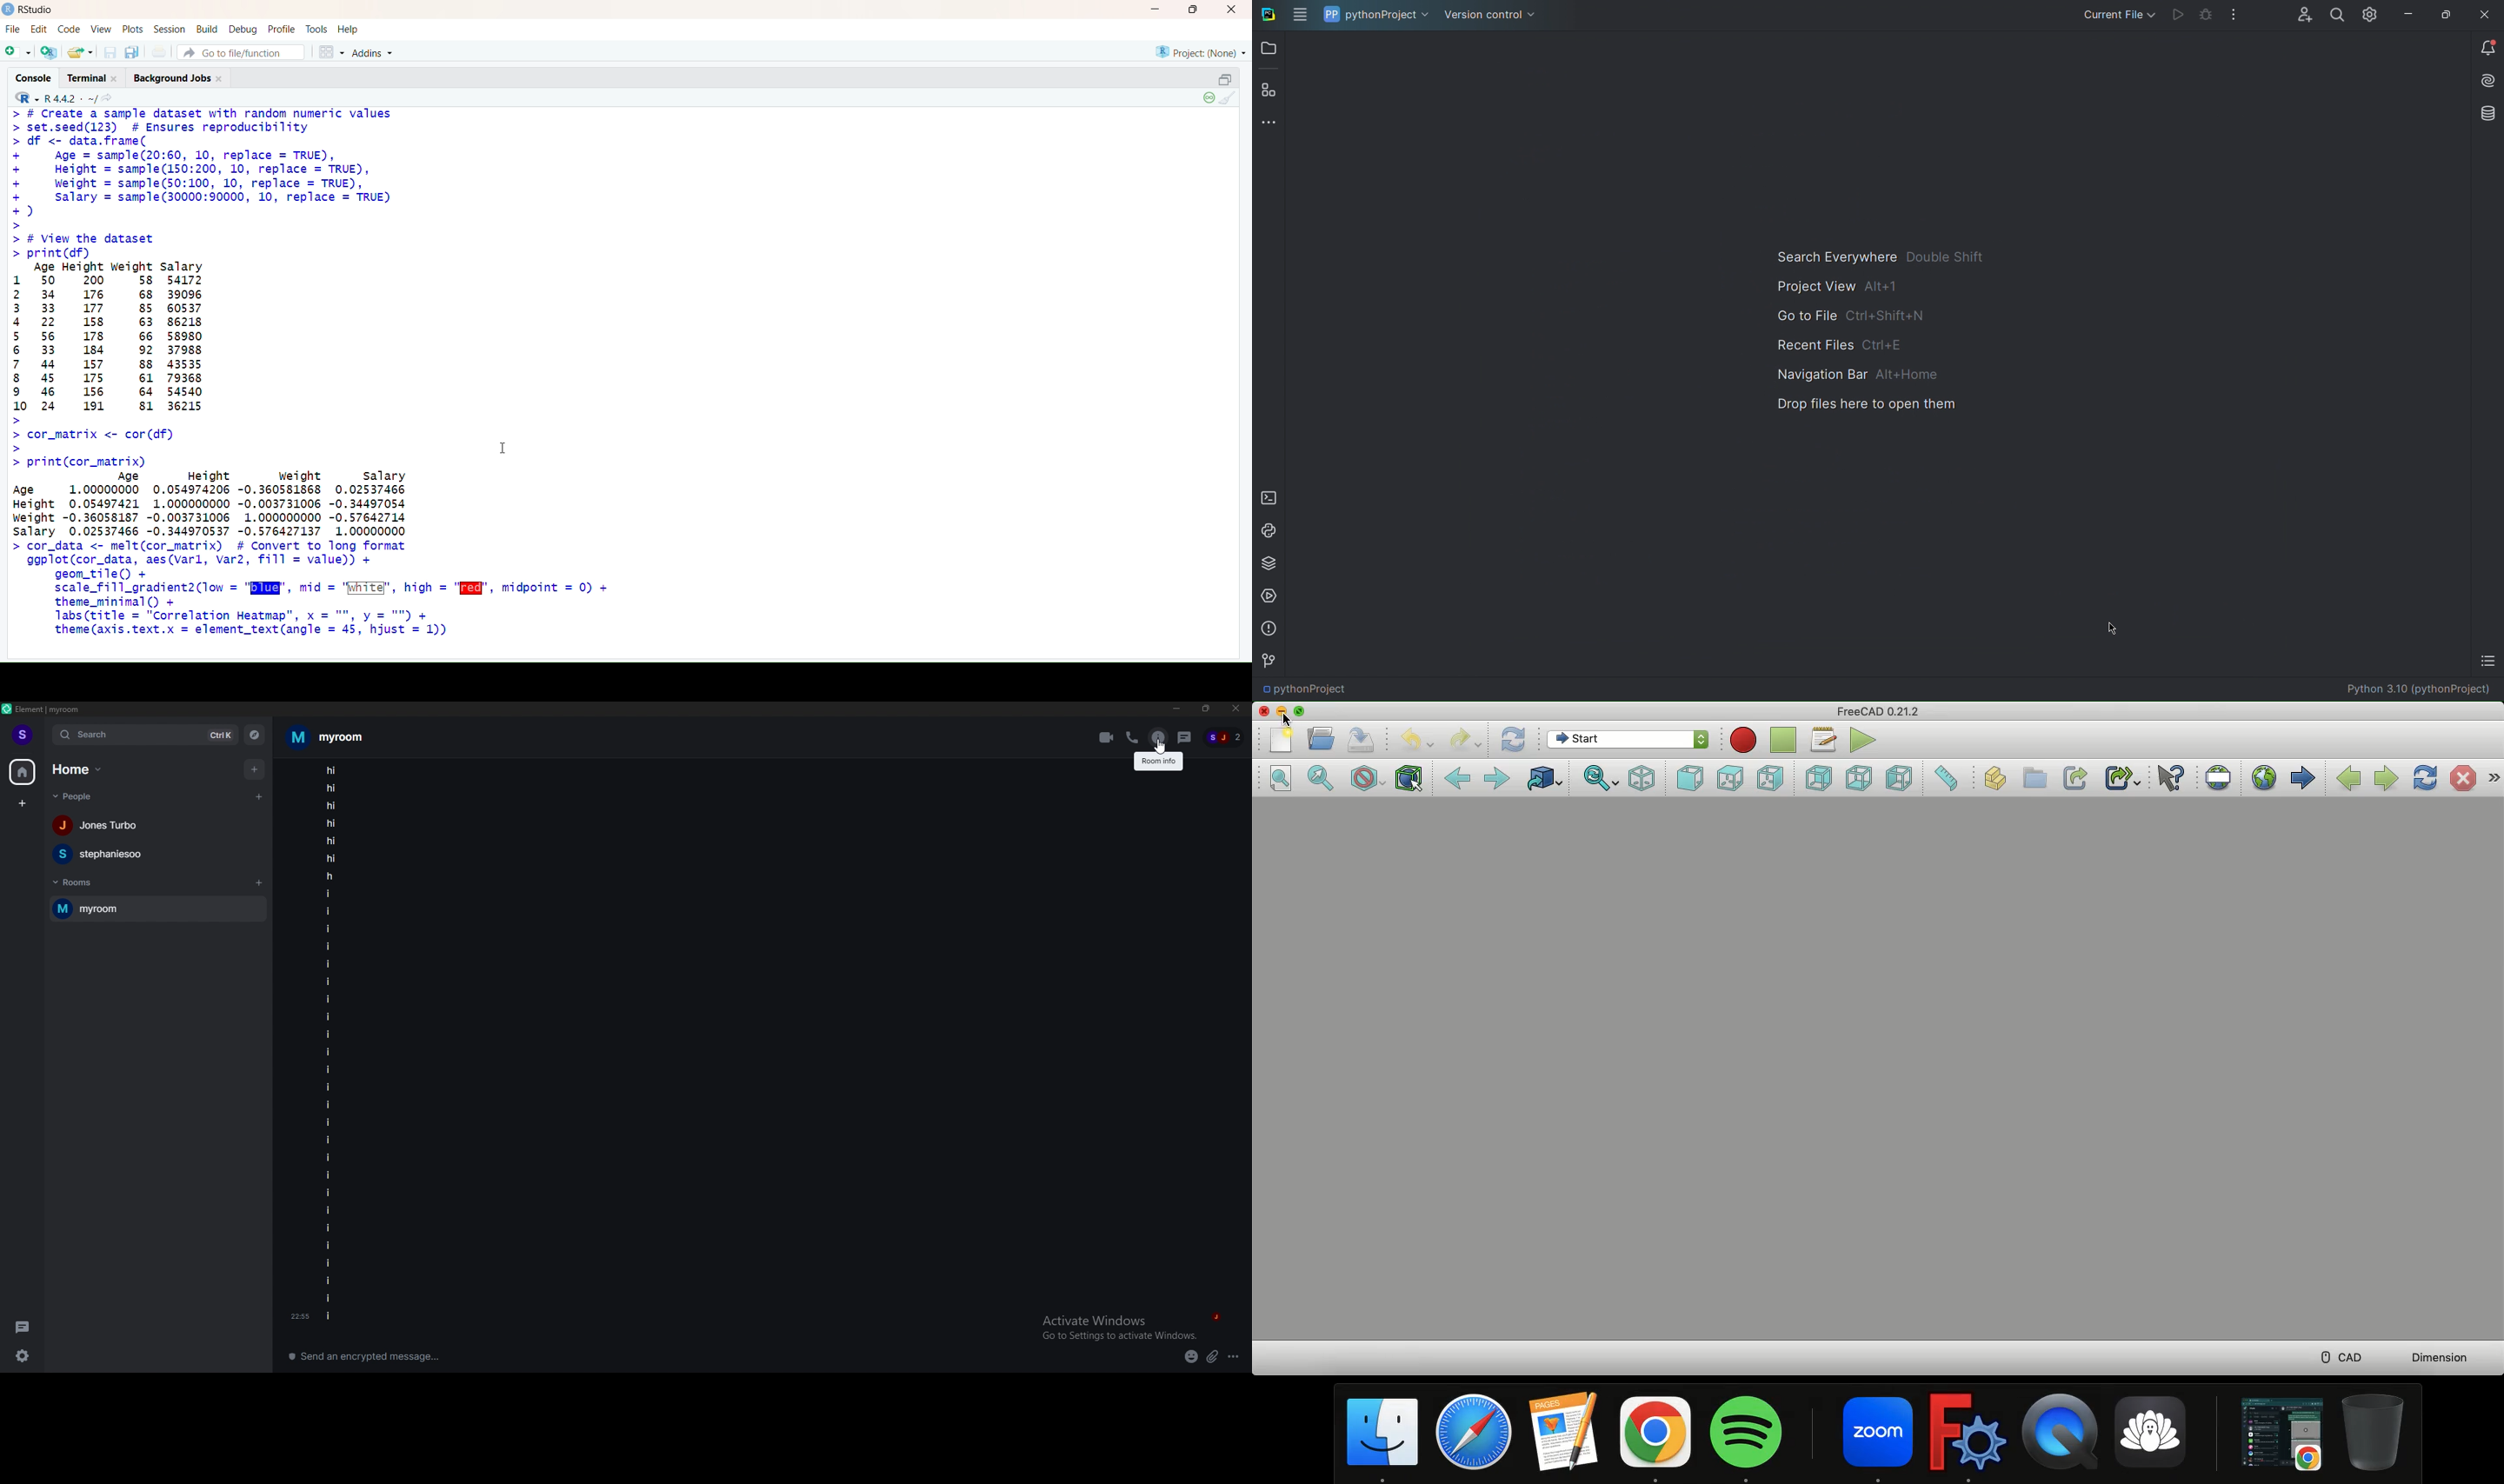 The image size is (2520, 1484). I want to click on settings, so click(27, 1356).